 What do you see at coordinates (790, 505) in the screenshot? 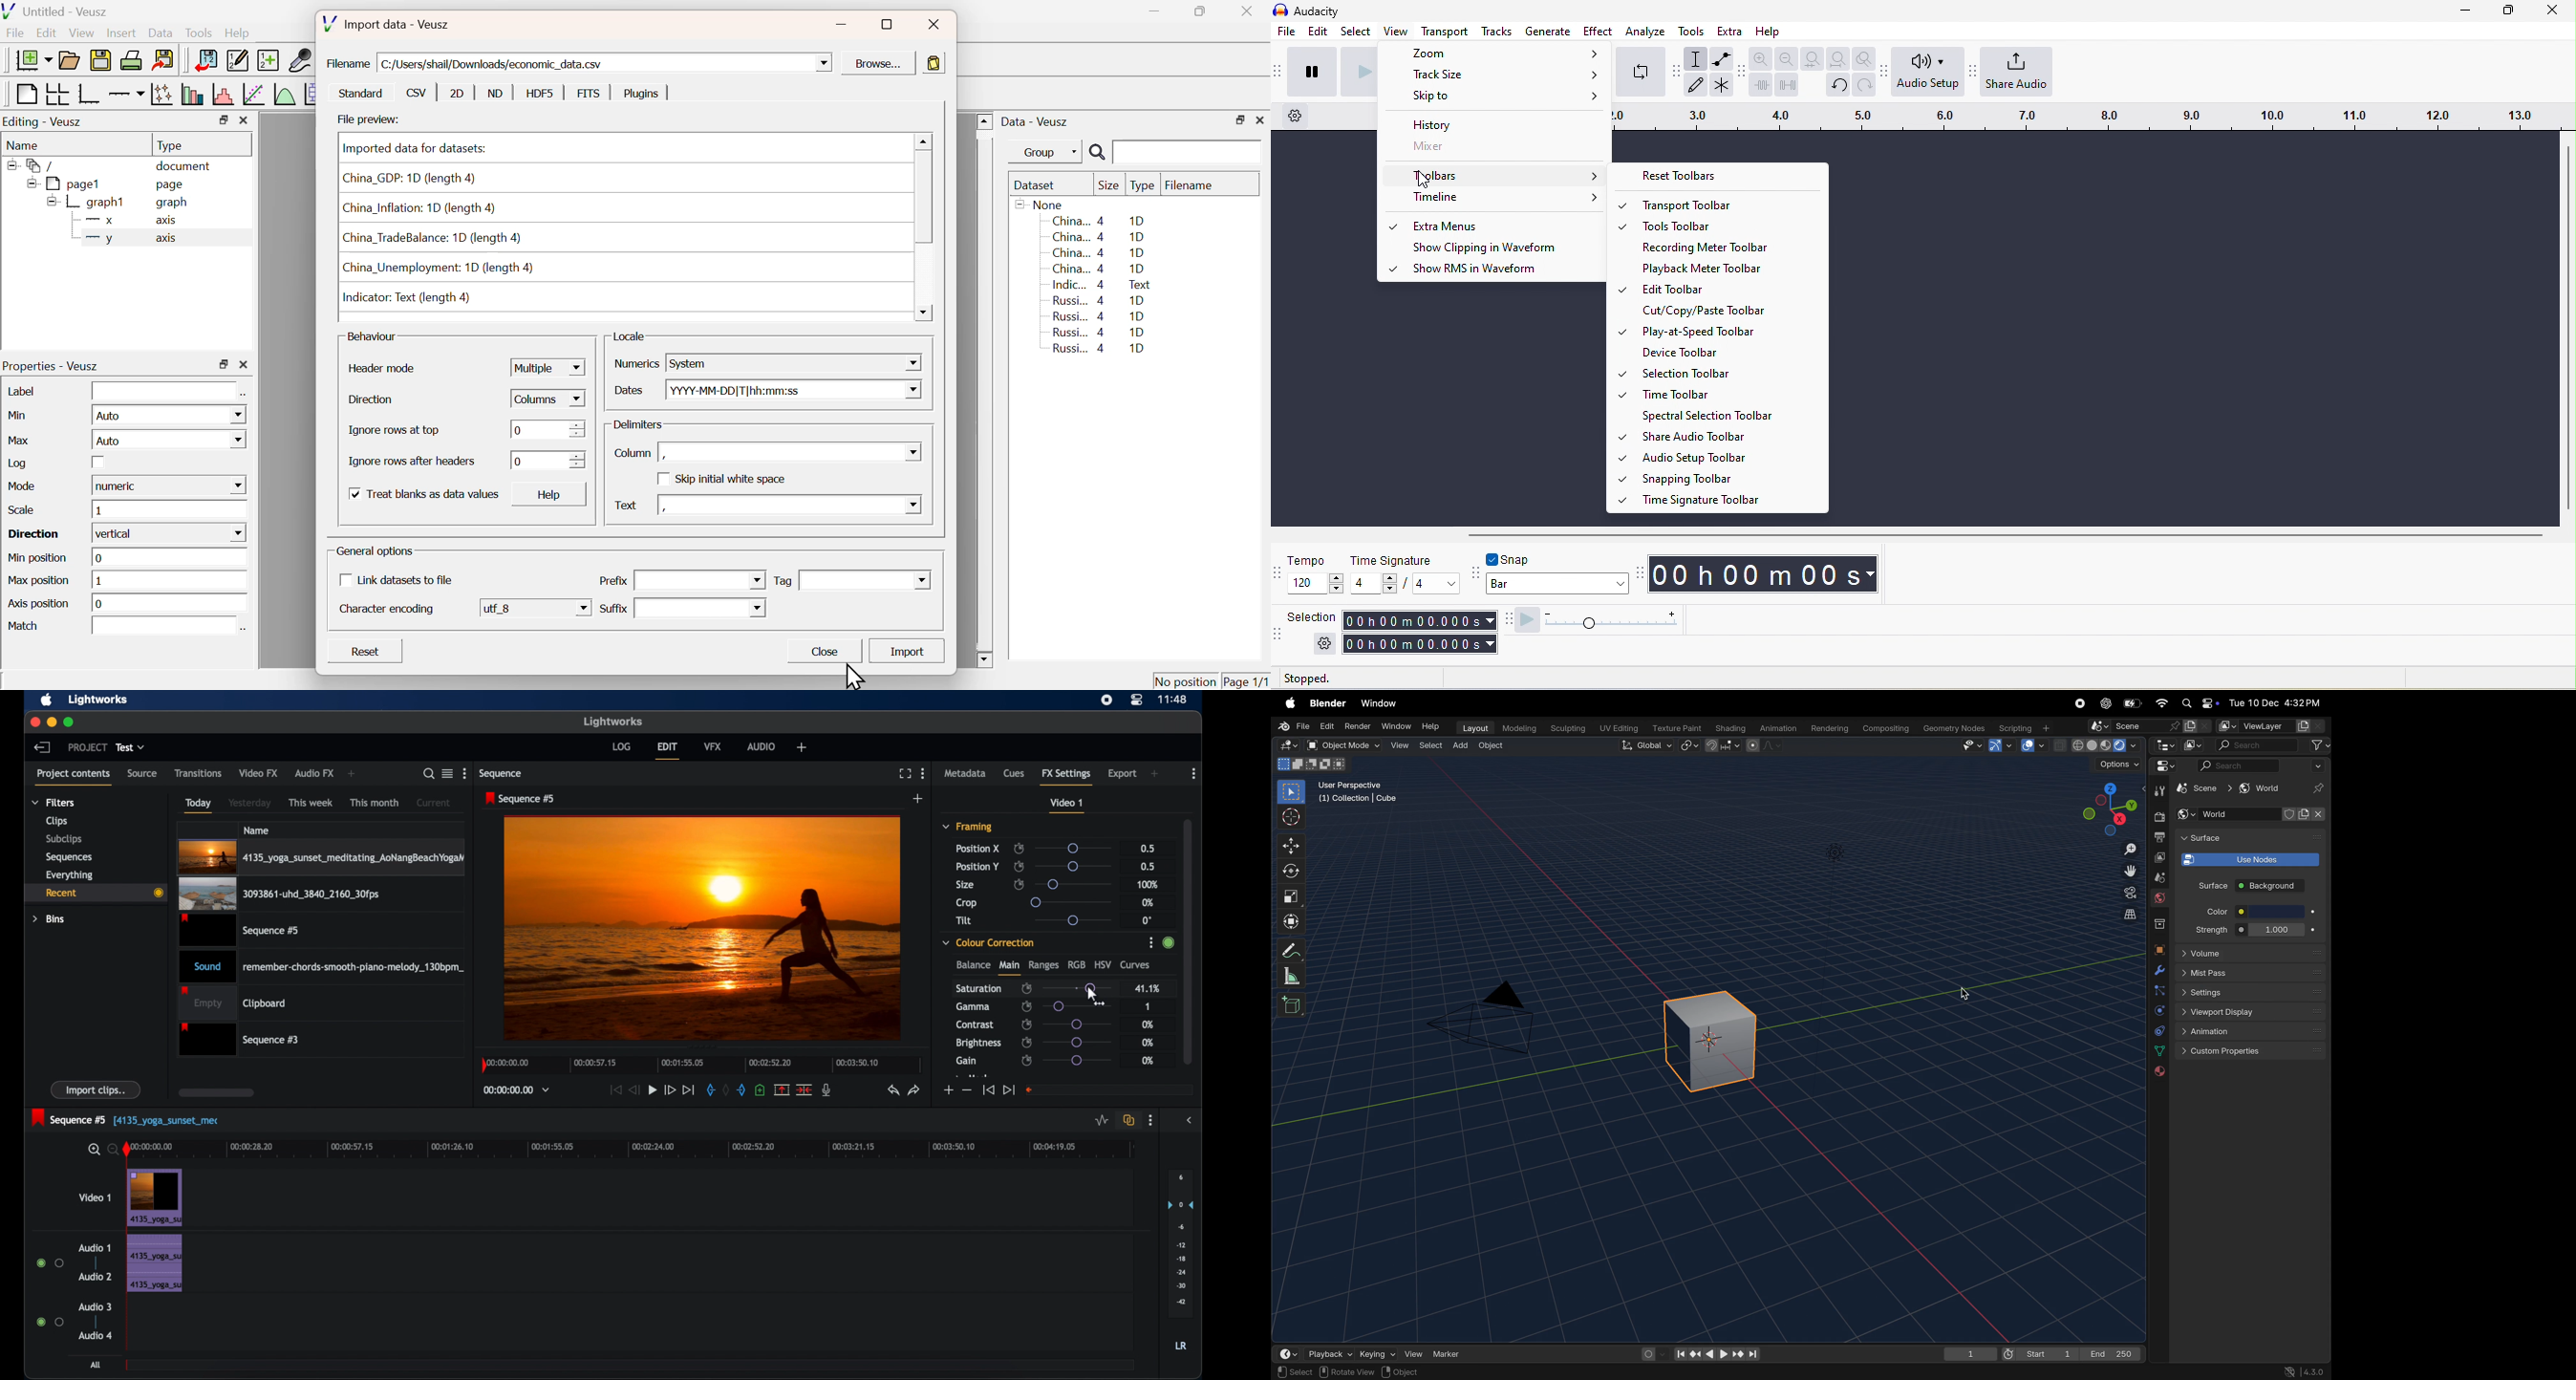
I see `, ` at bounding box center [790, 505].